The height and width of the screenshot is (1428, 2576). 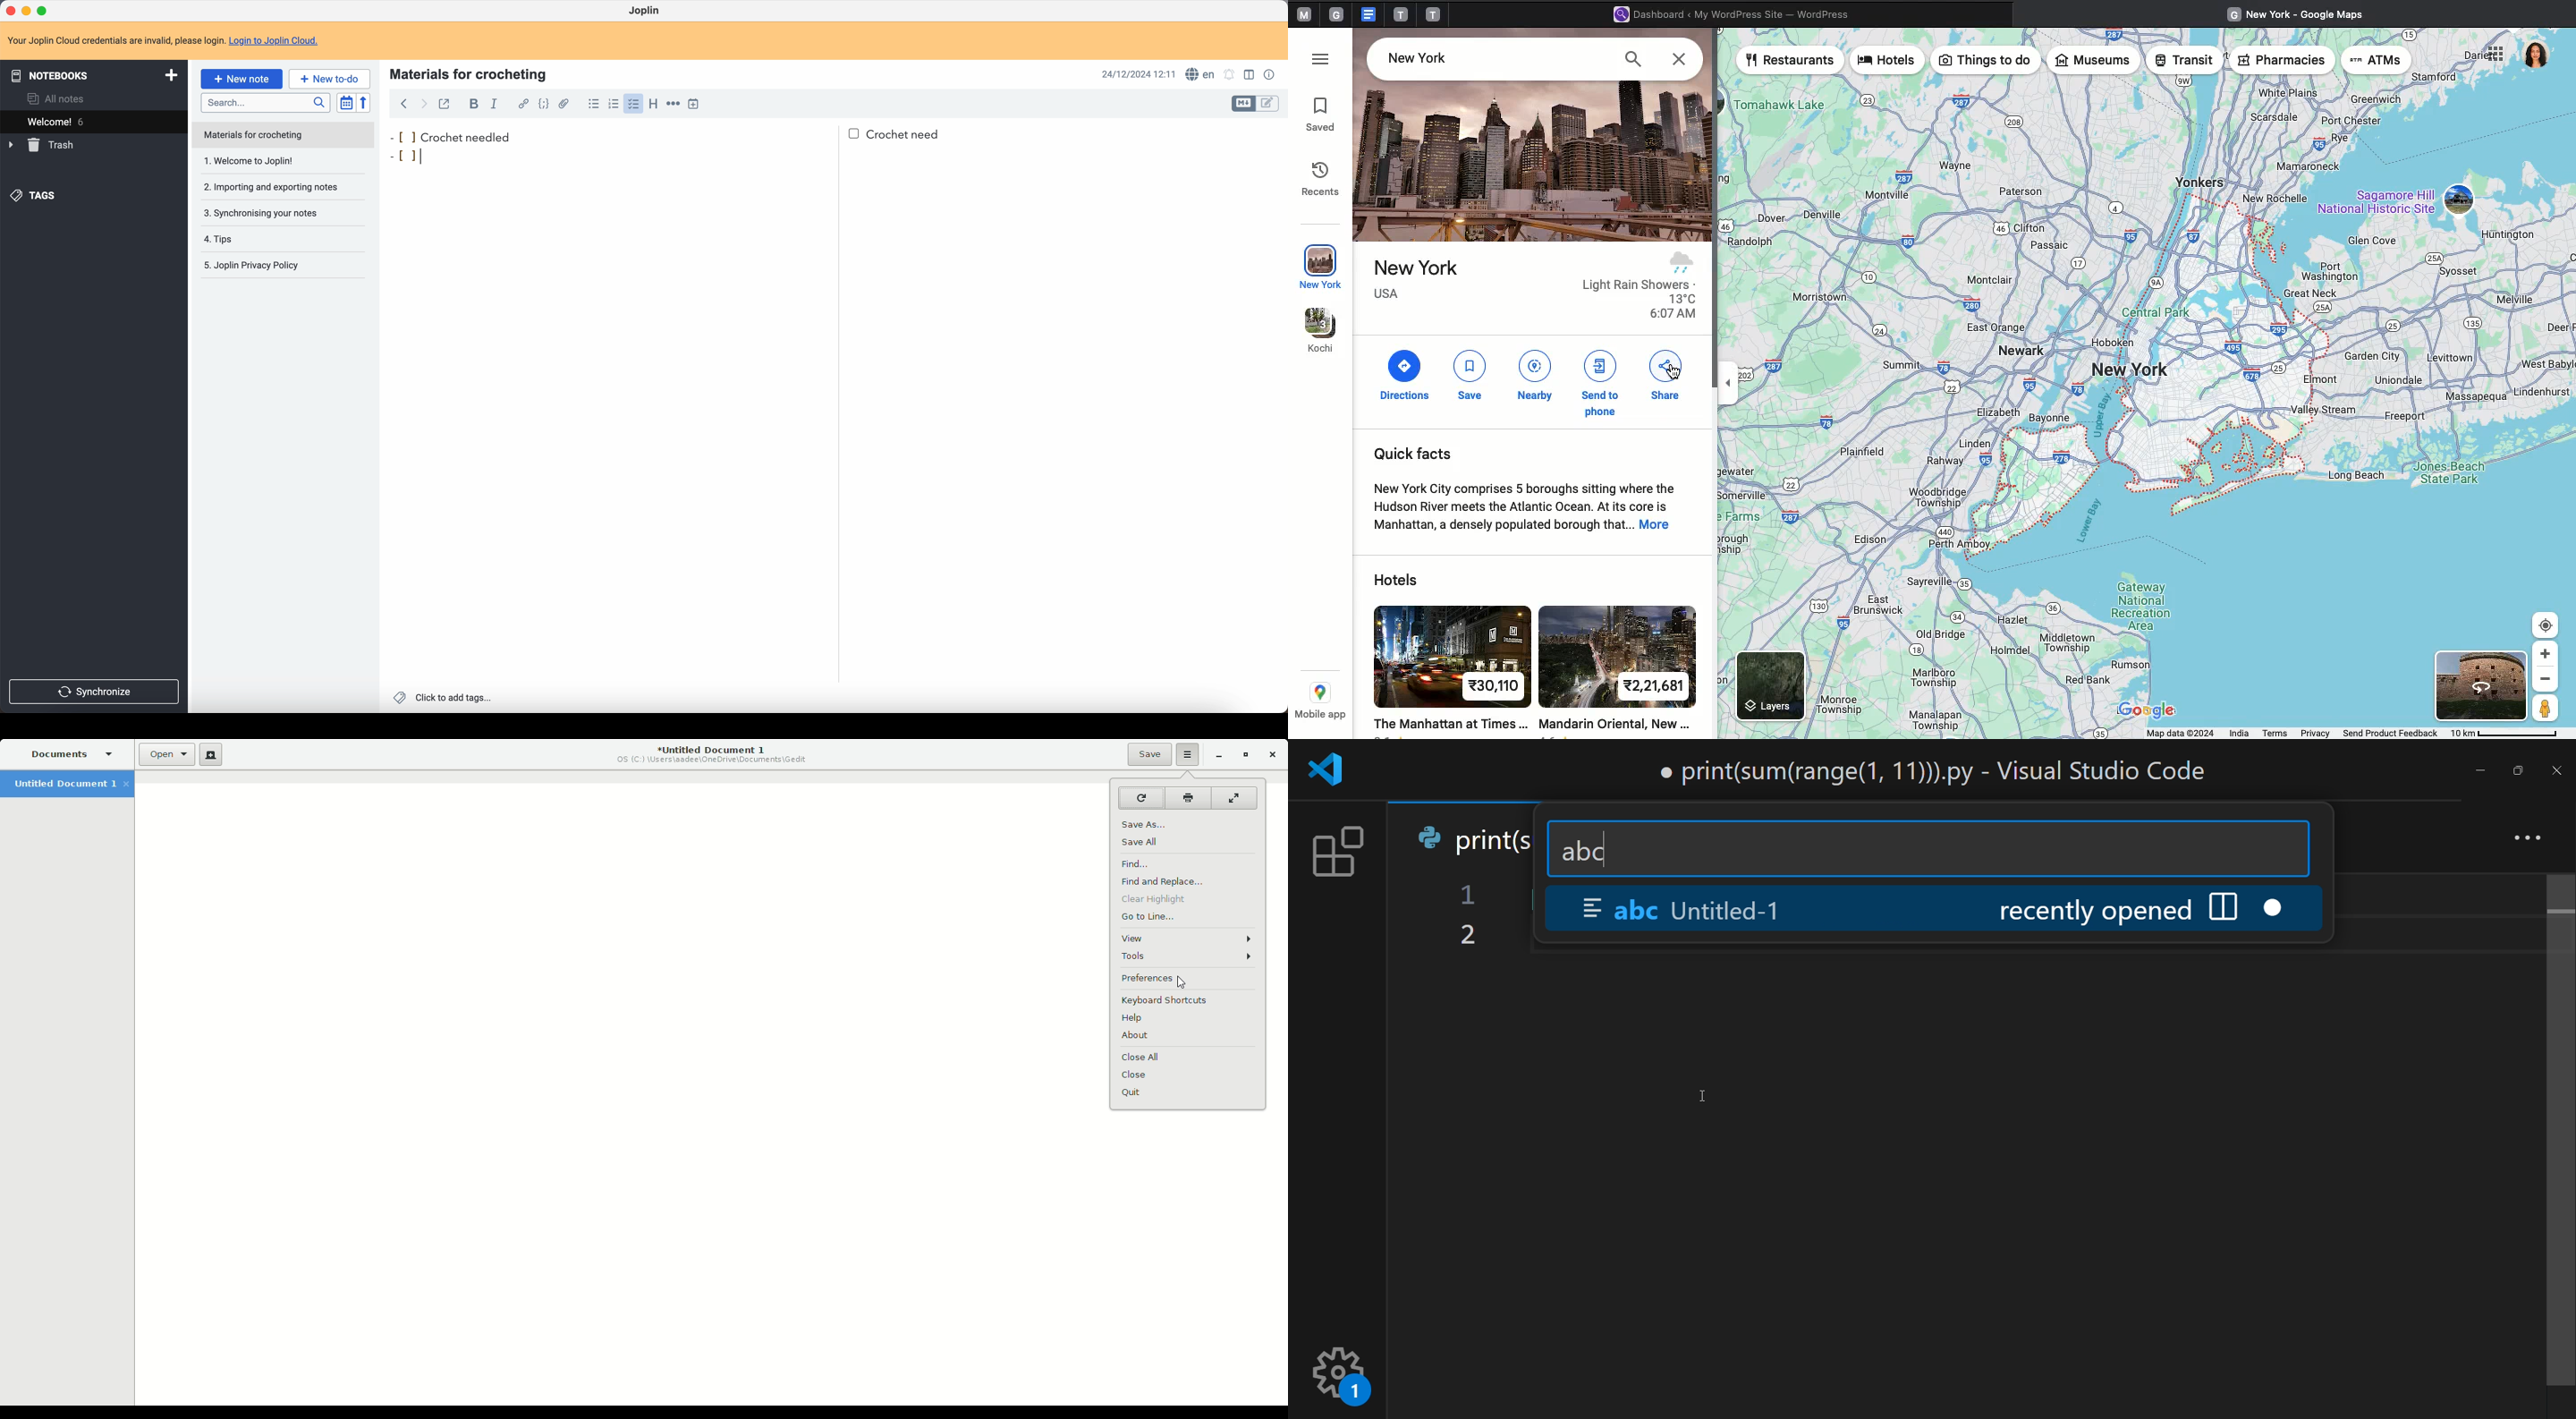 I want to click on Send to phone, so click(x=1605, y=381).